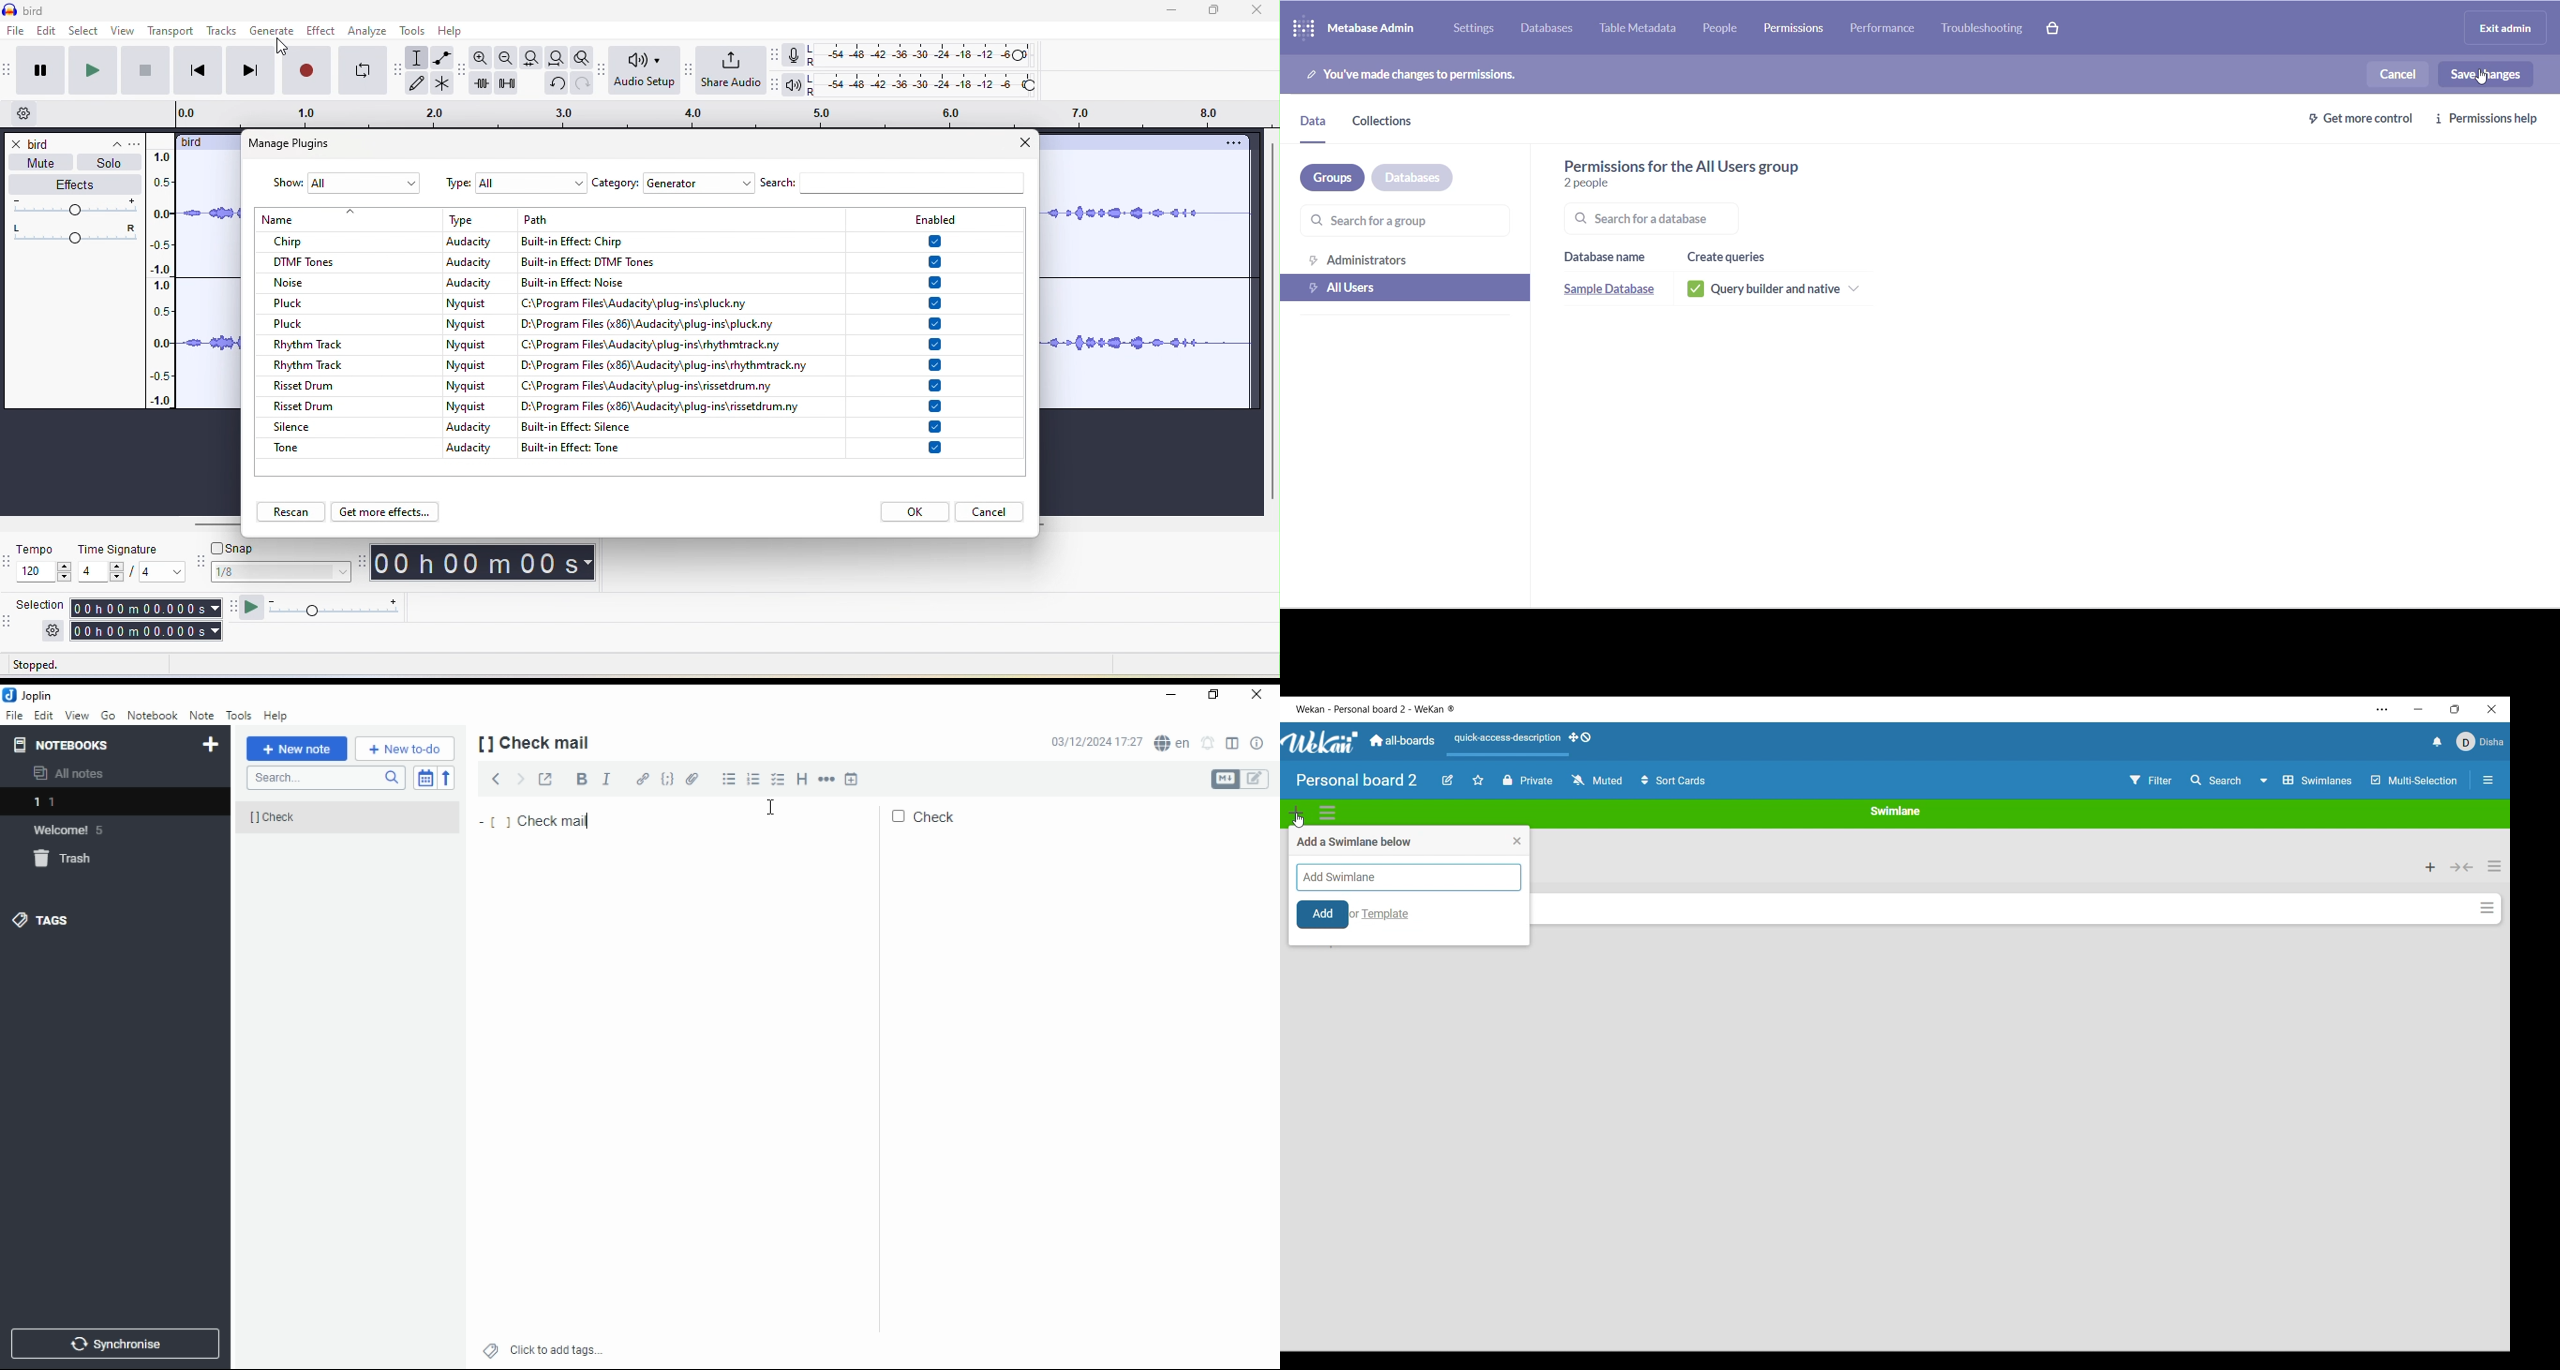 The width and height of the screenshot is (2576, 1372). Describe the element at coordinates (212, 745) in the screenshot. I see `new notebook` at that location.